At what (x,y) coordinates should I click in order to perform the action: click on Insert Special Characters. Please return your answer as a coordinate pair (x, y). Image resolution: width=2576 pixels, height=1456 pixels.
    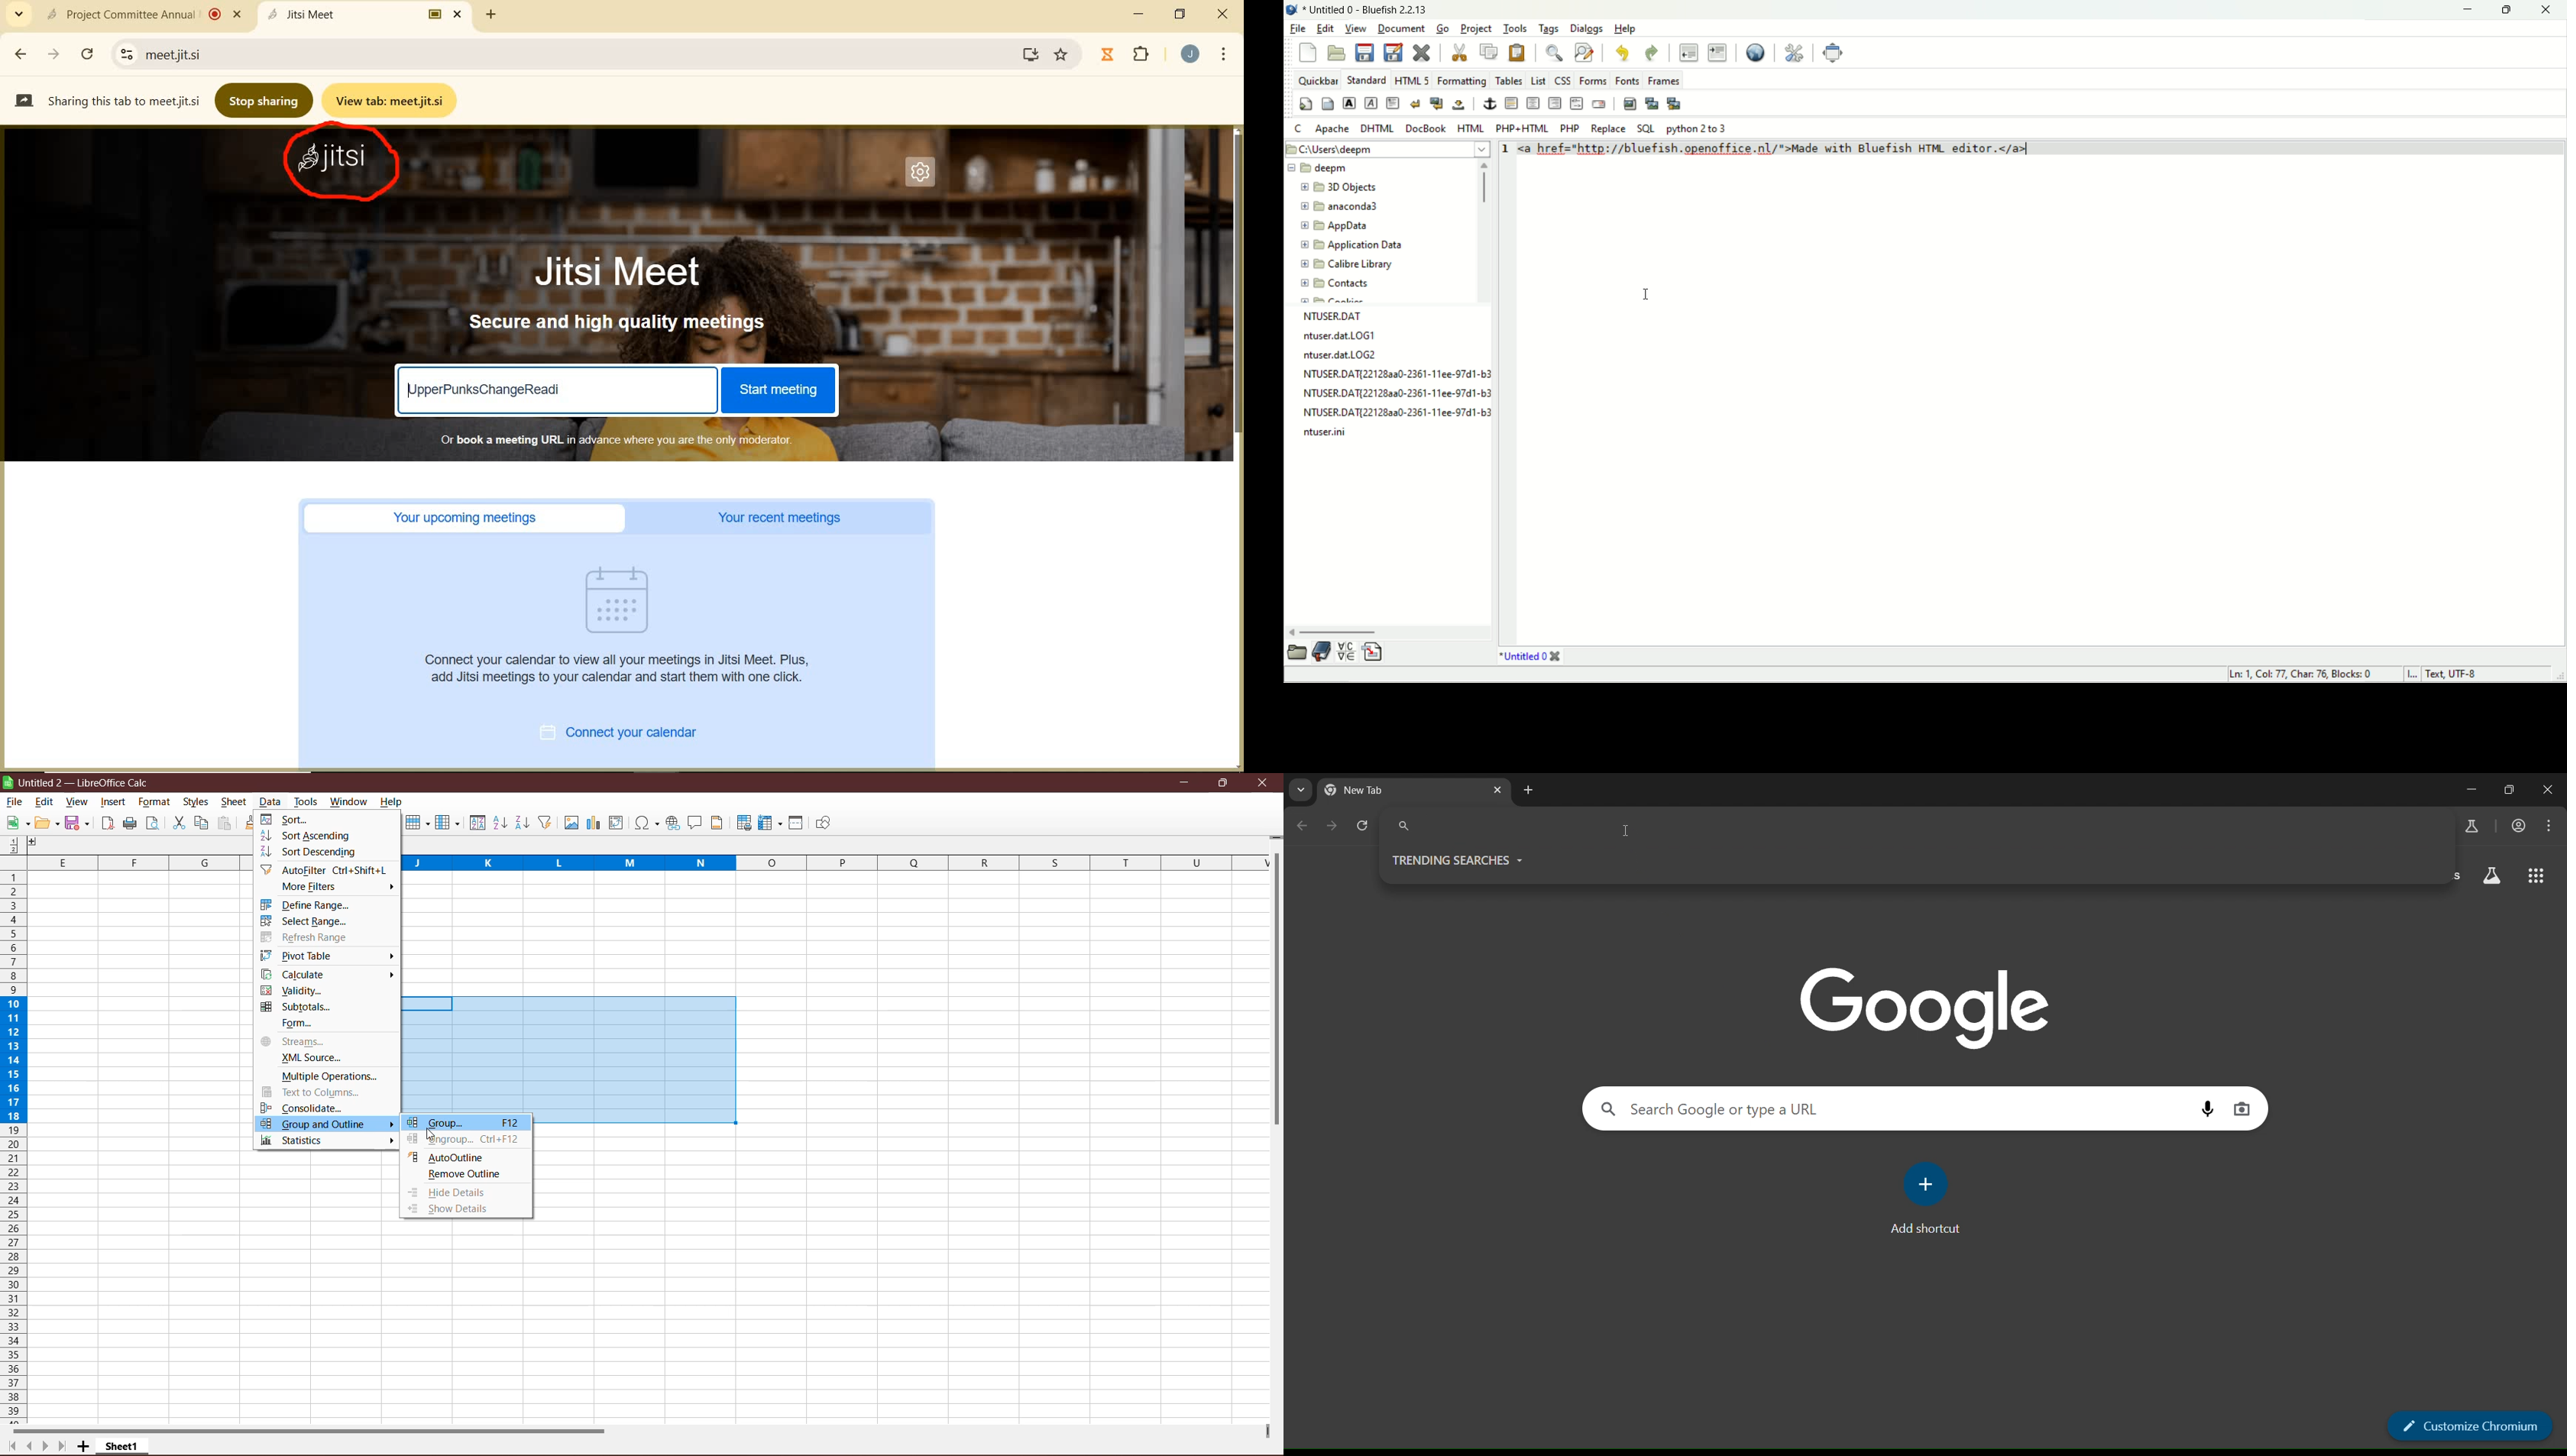
    Looking at the image, I should click on (646, 823).